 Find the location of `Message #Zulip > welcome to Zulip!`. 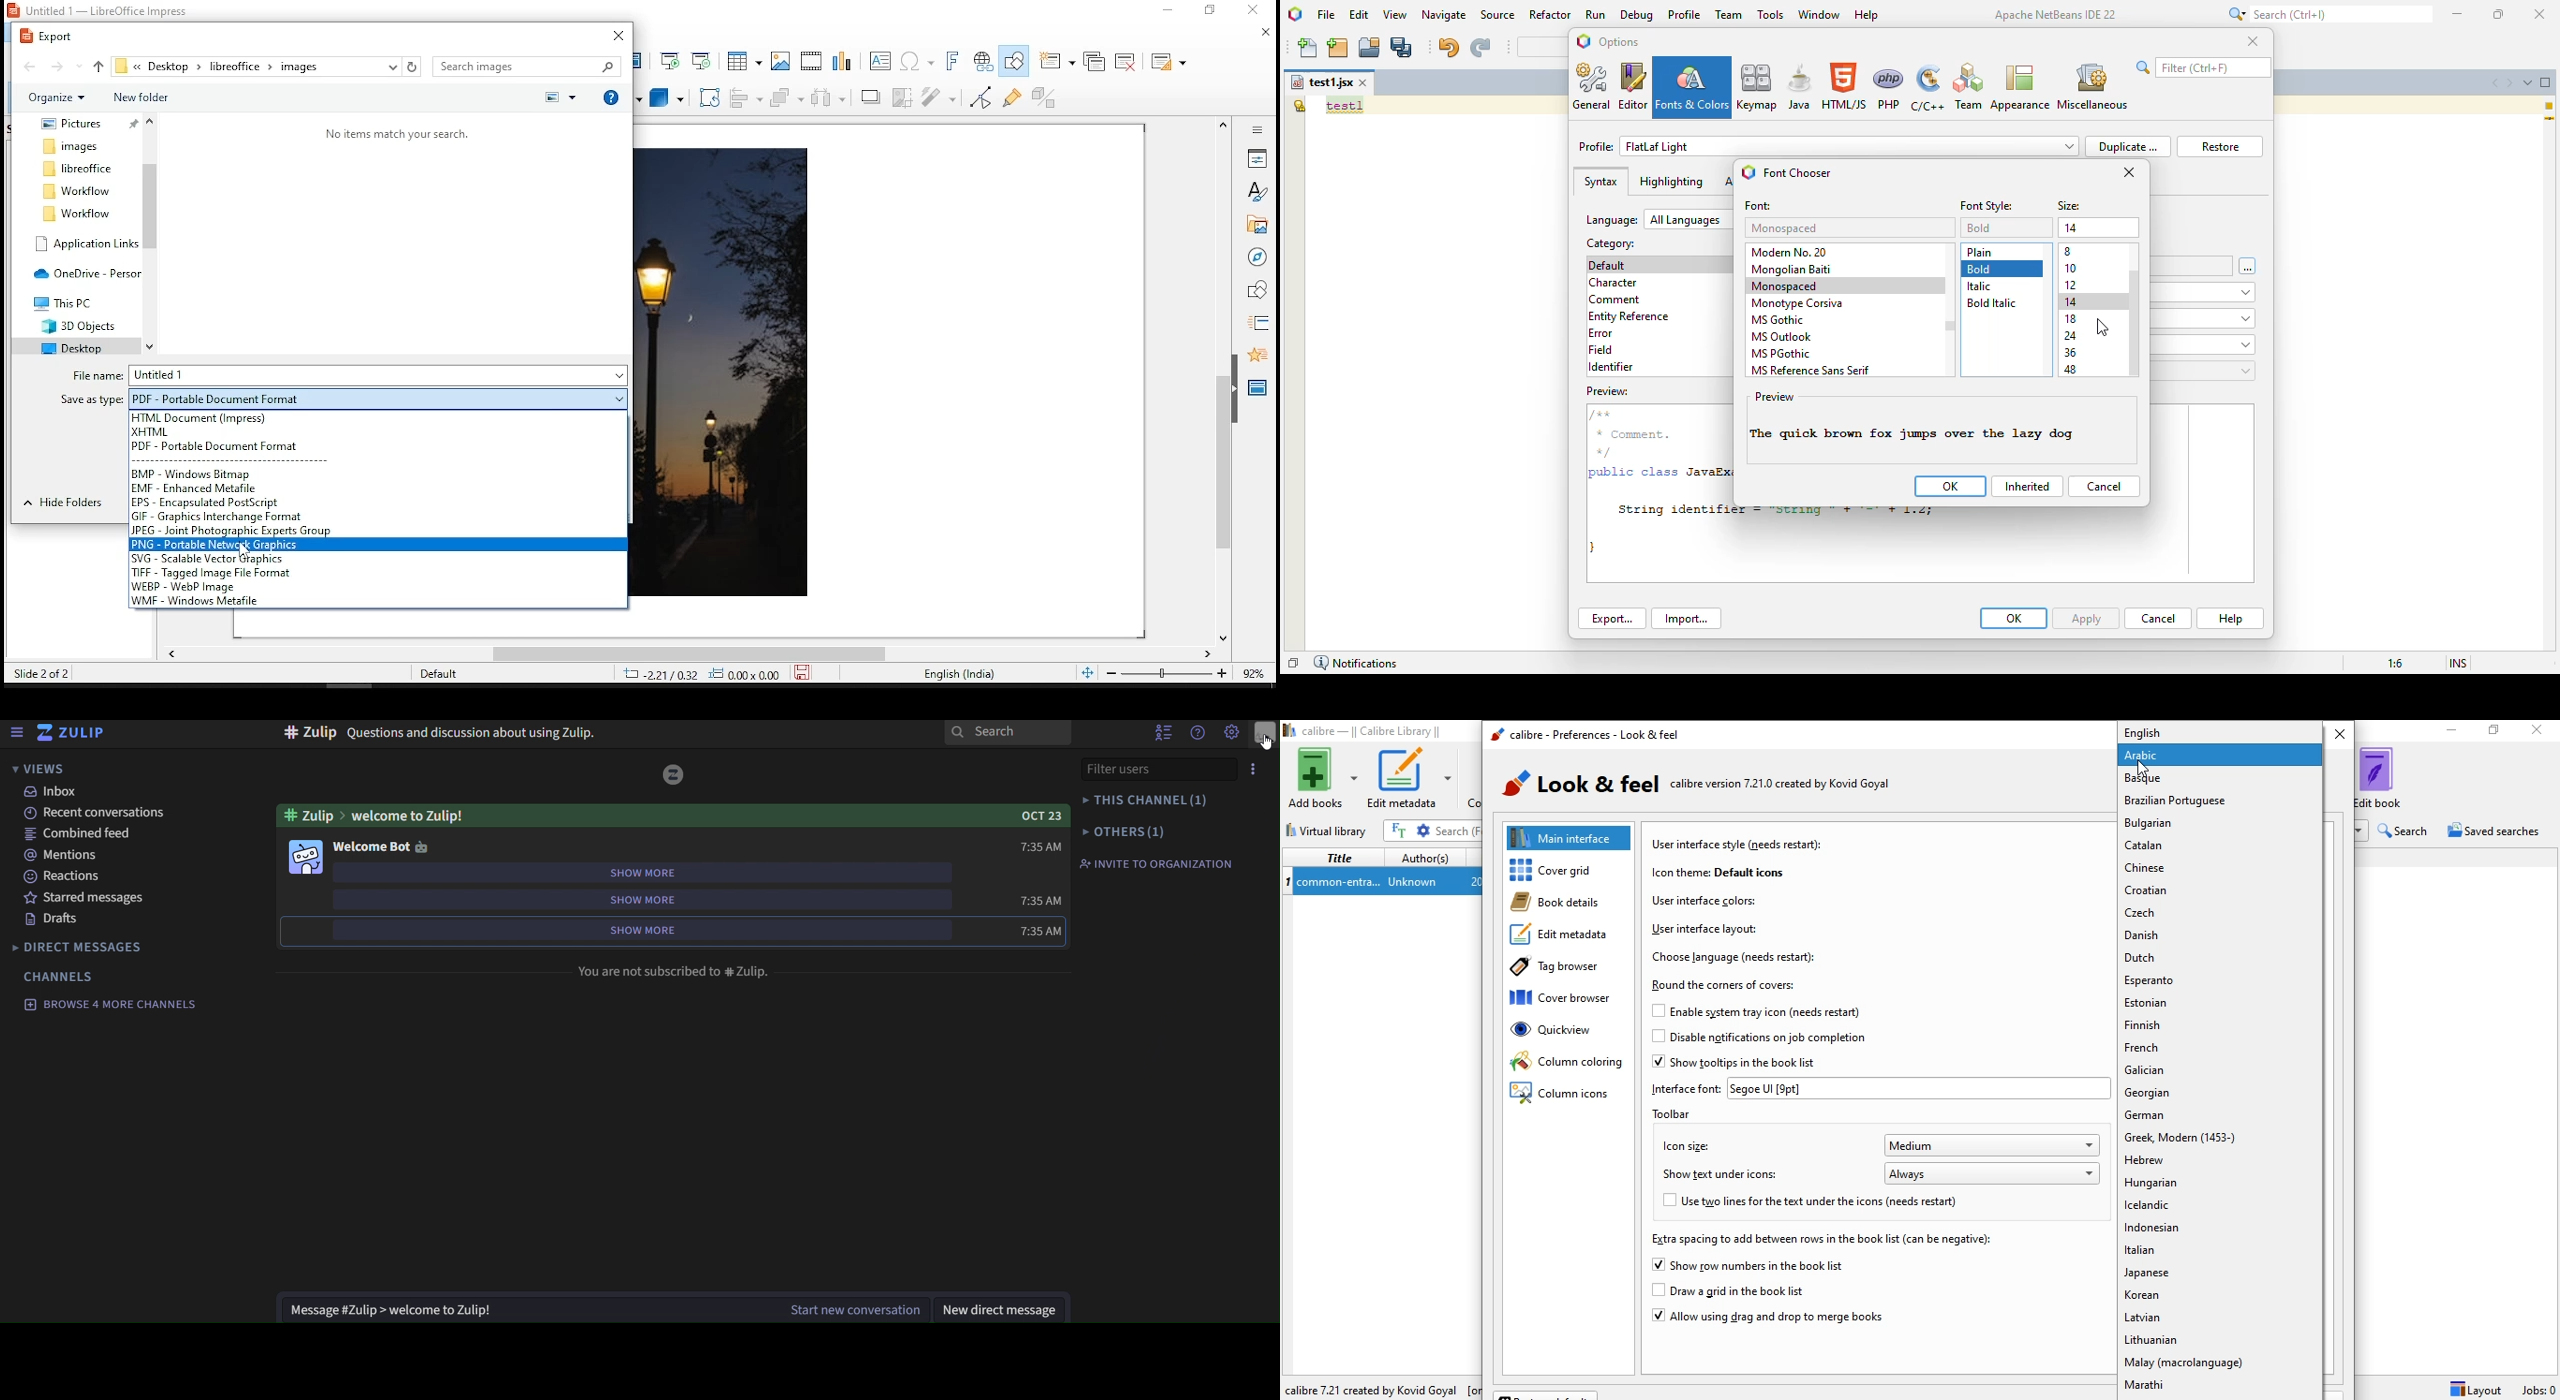

Message #Zulip > welcome to Zulip! is located at coordinates (525, 1310).